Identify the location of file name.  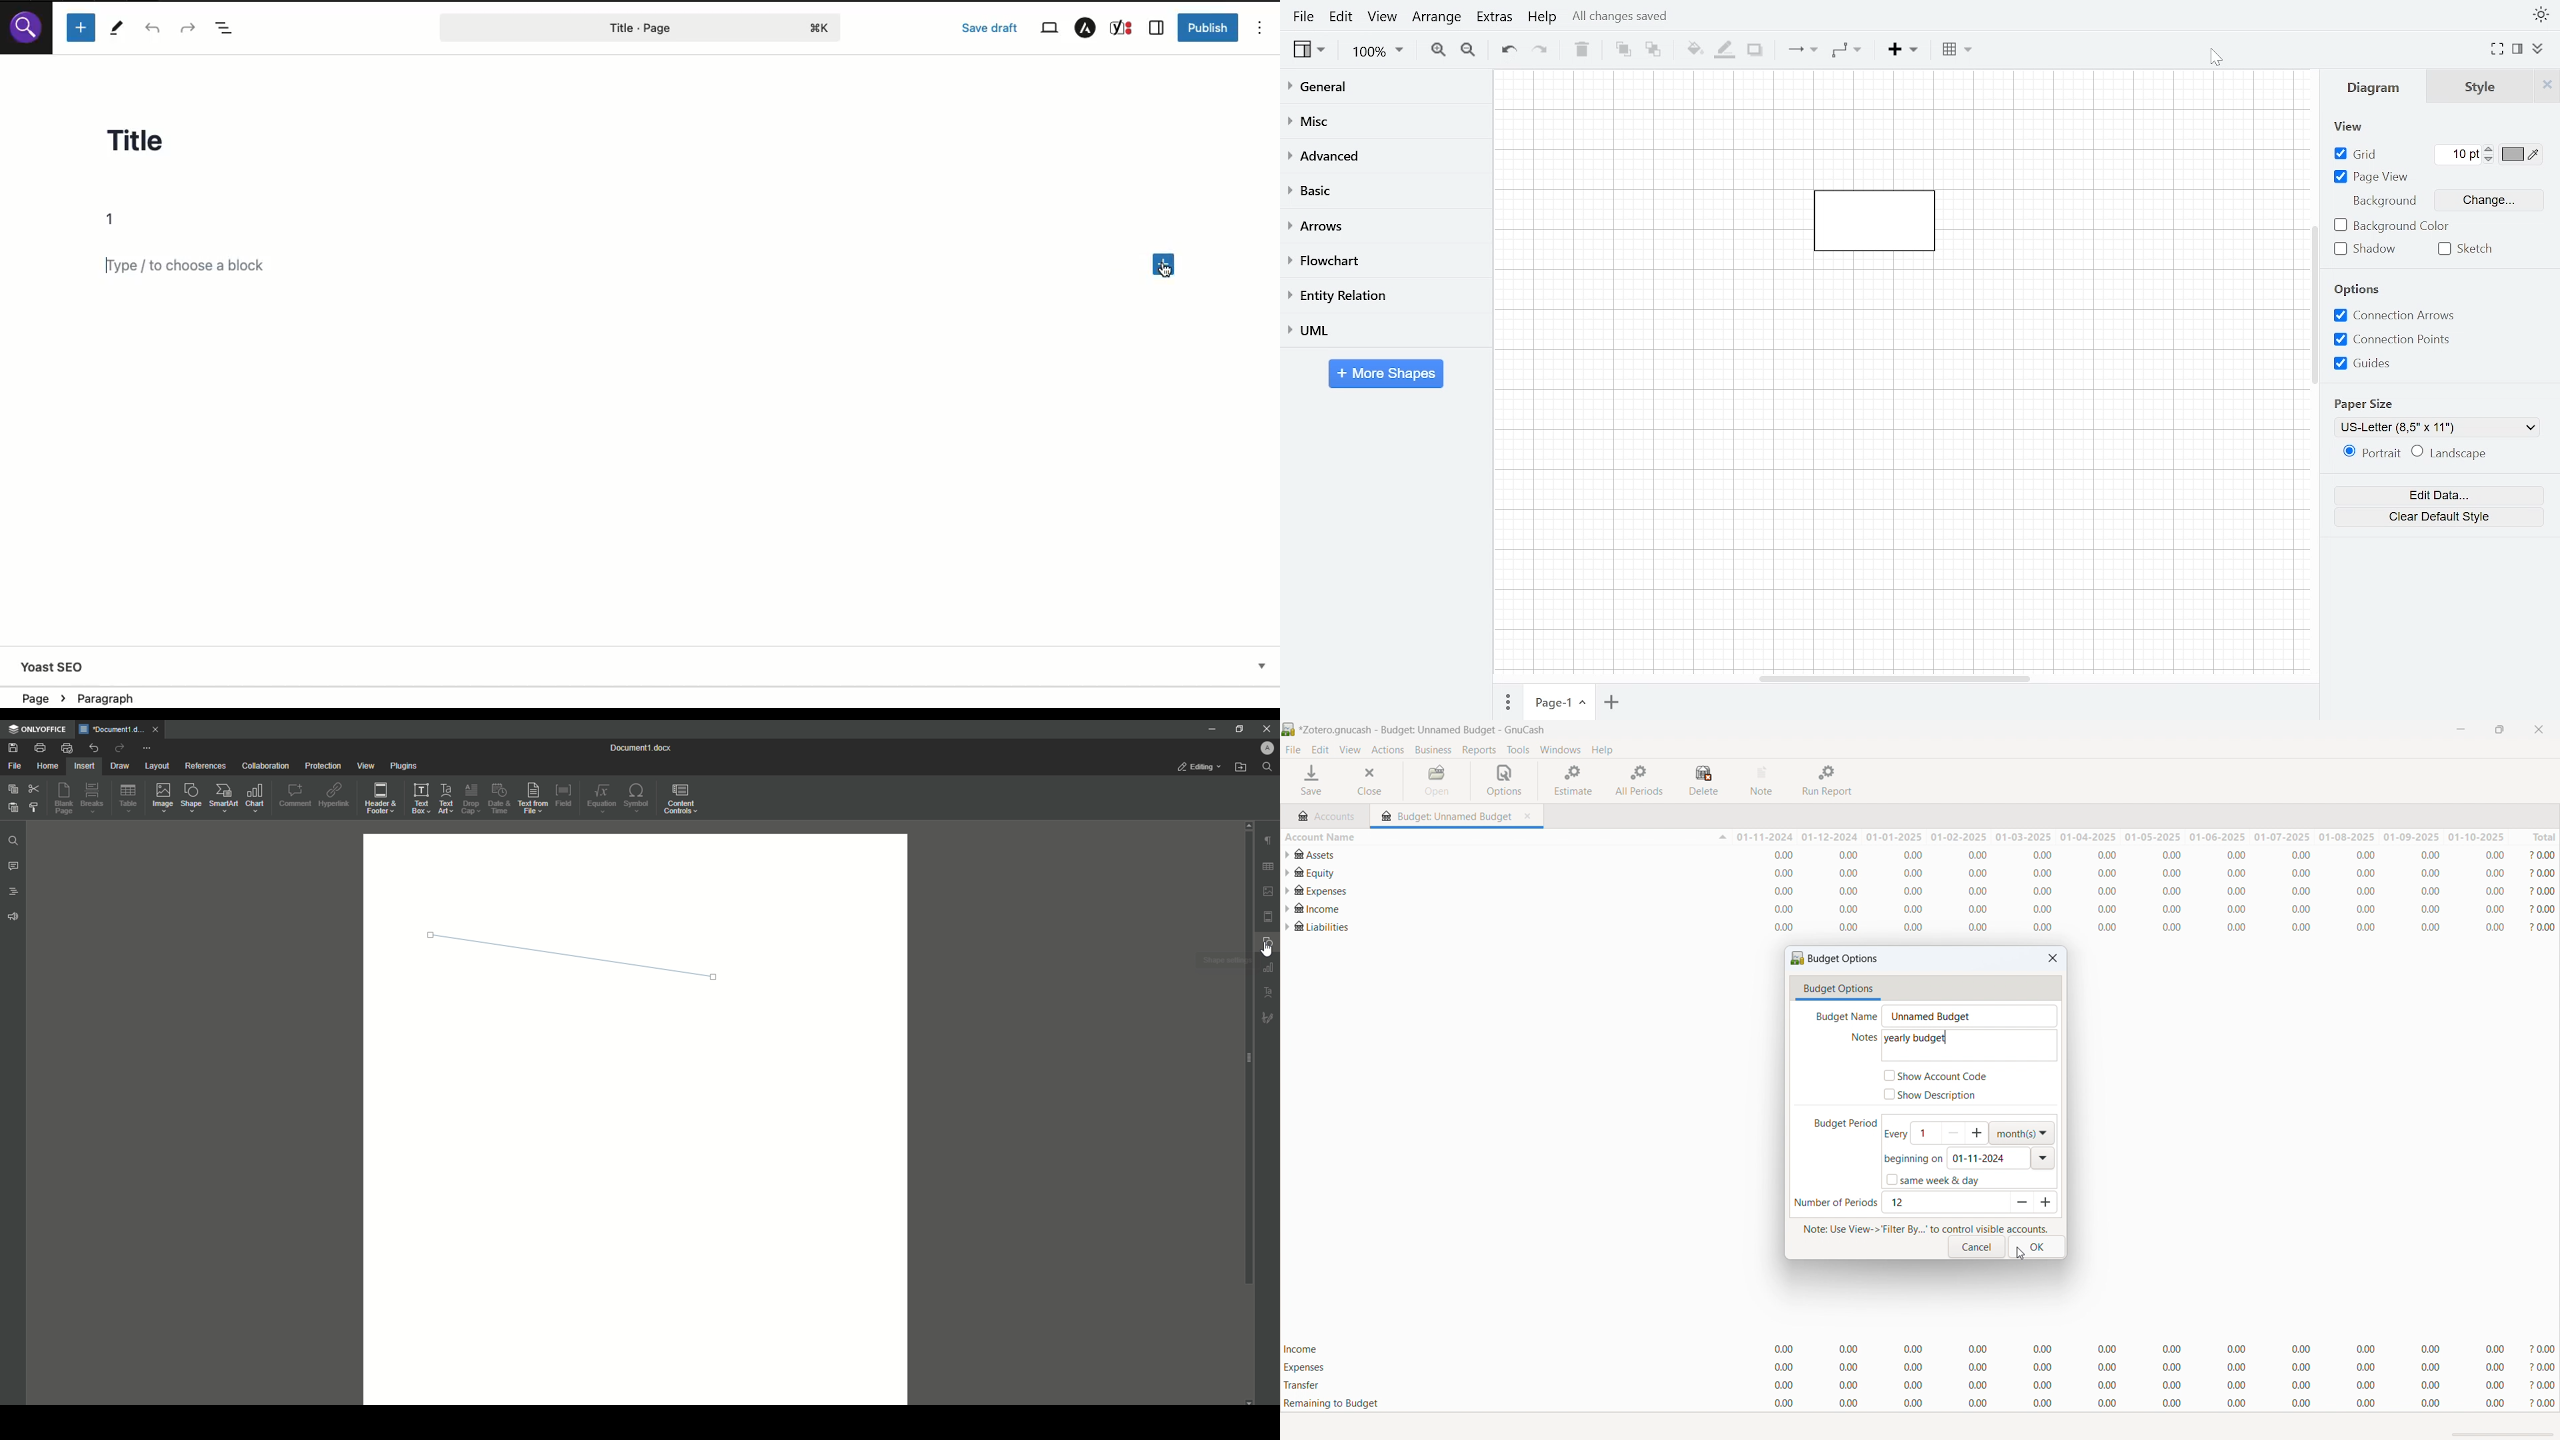
(1423, 730).